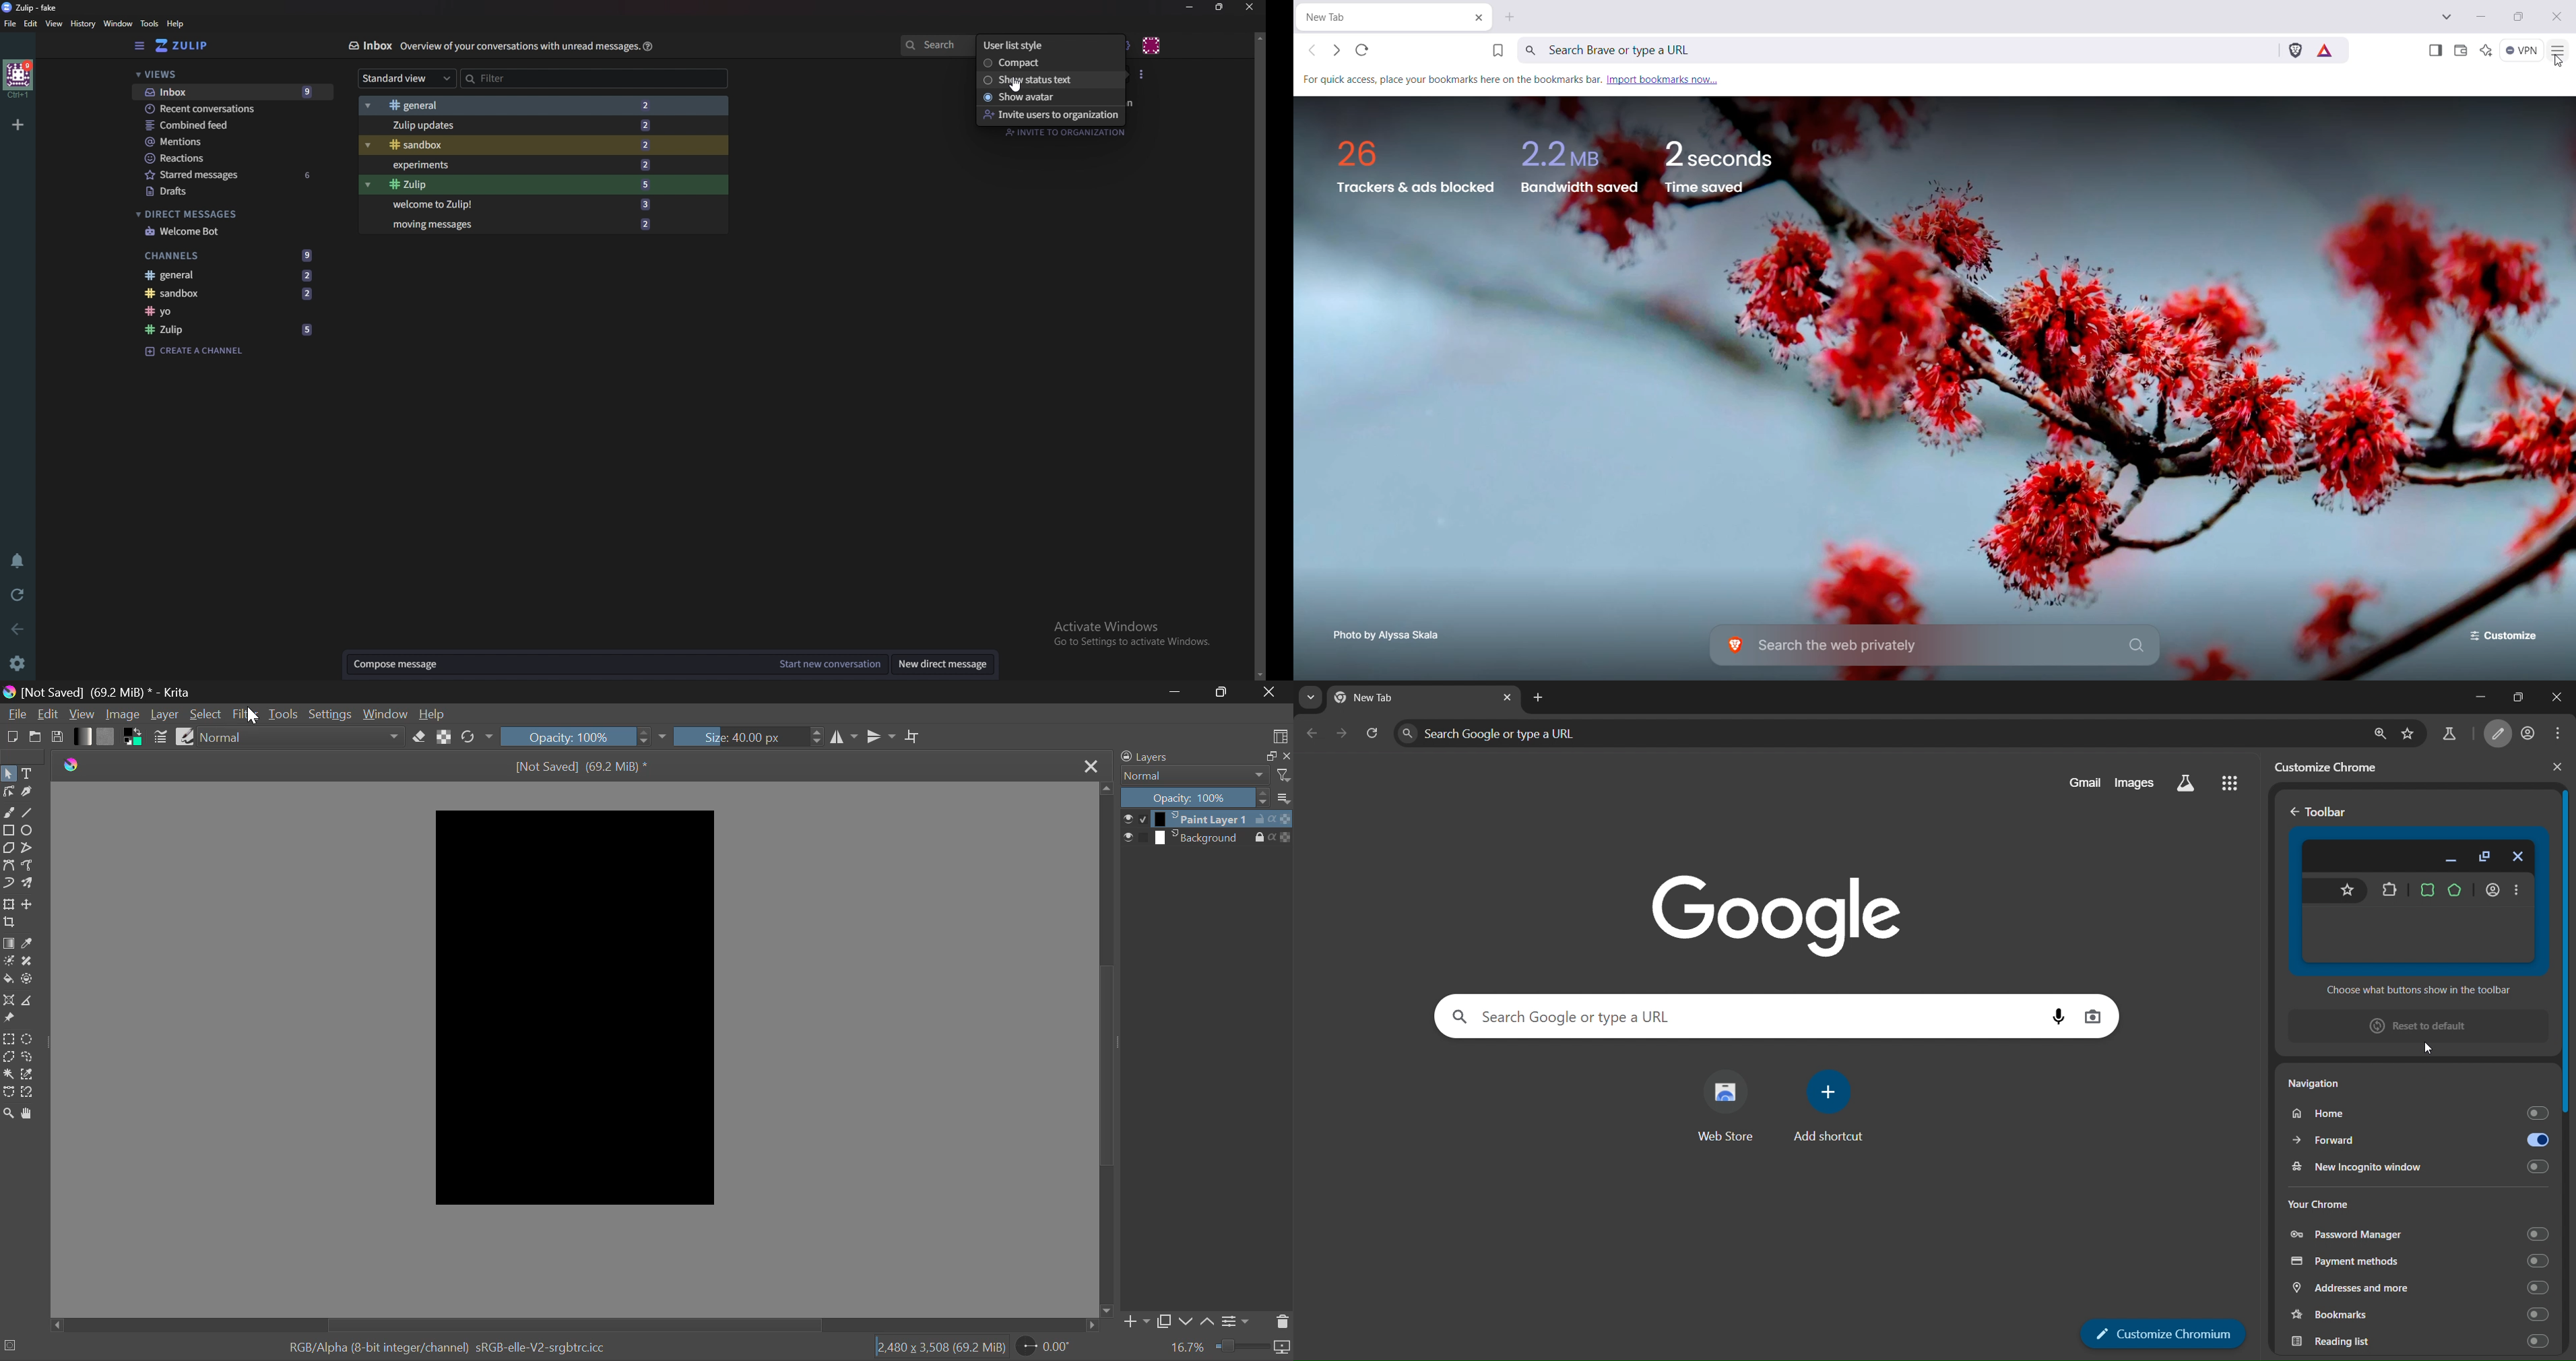 The width and height of the screenshot is (2576, 1372). I want to click on Search, so click(936, 45).